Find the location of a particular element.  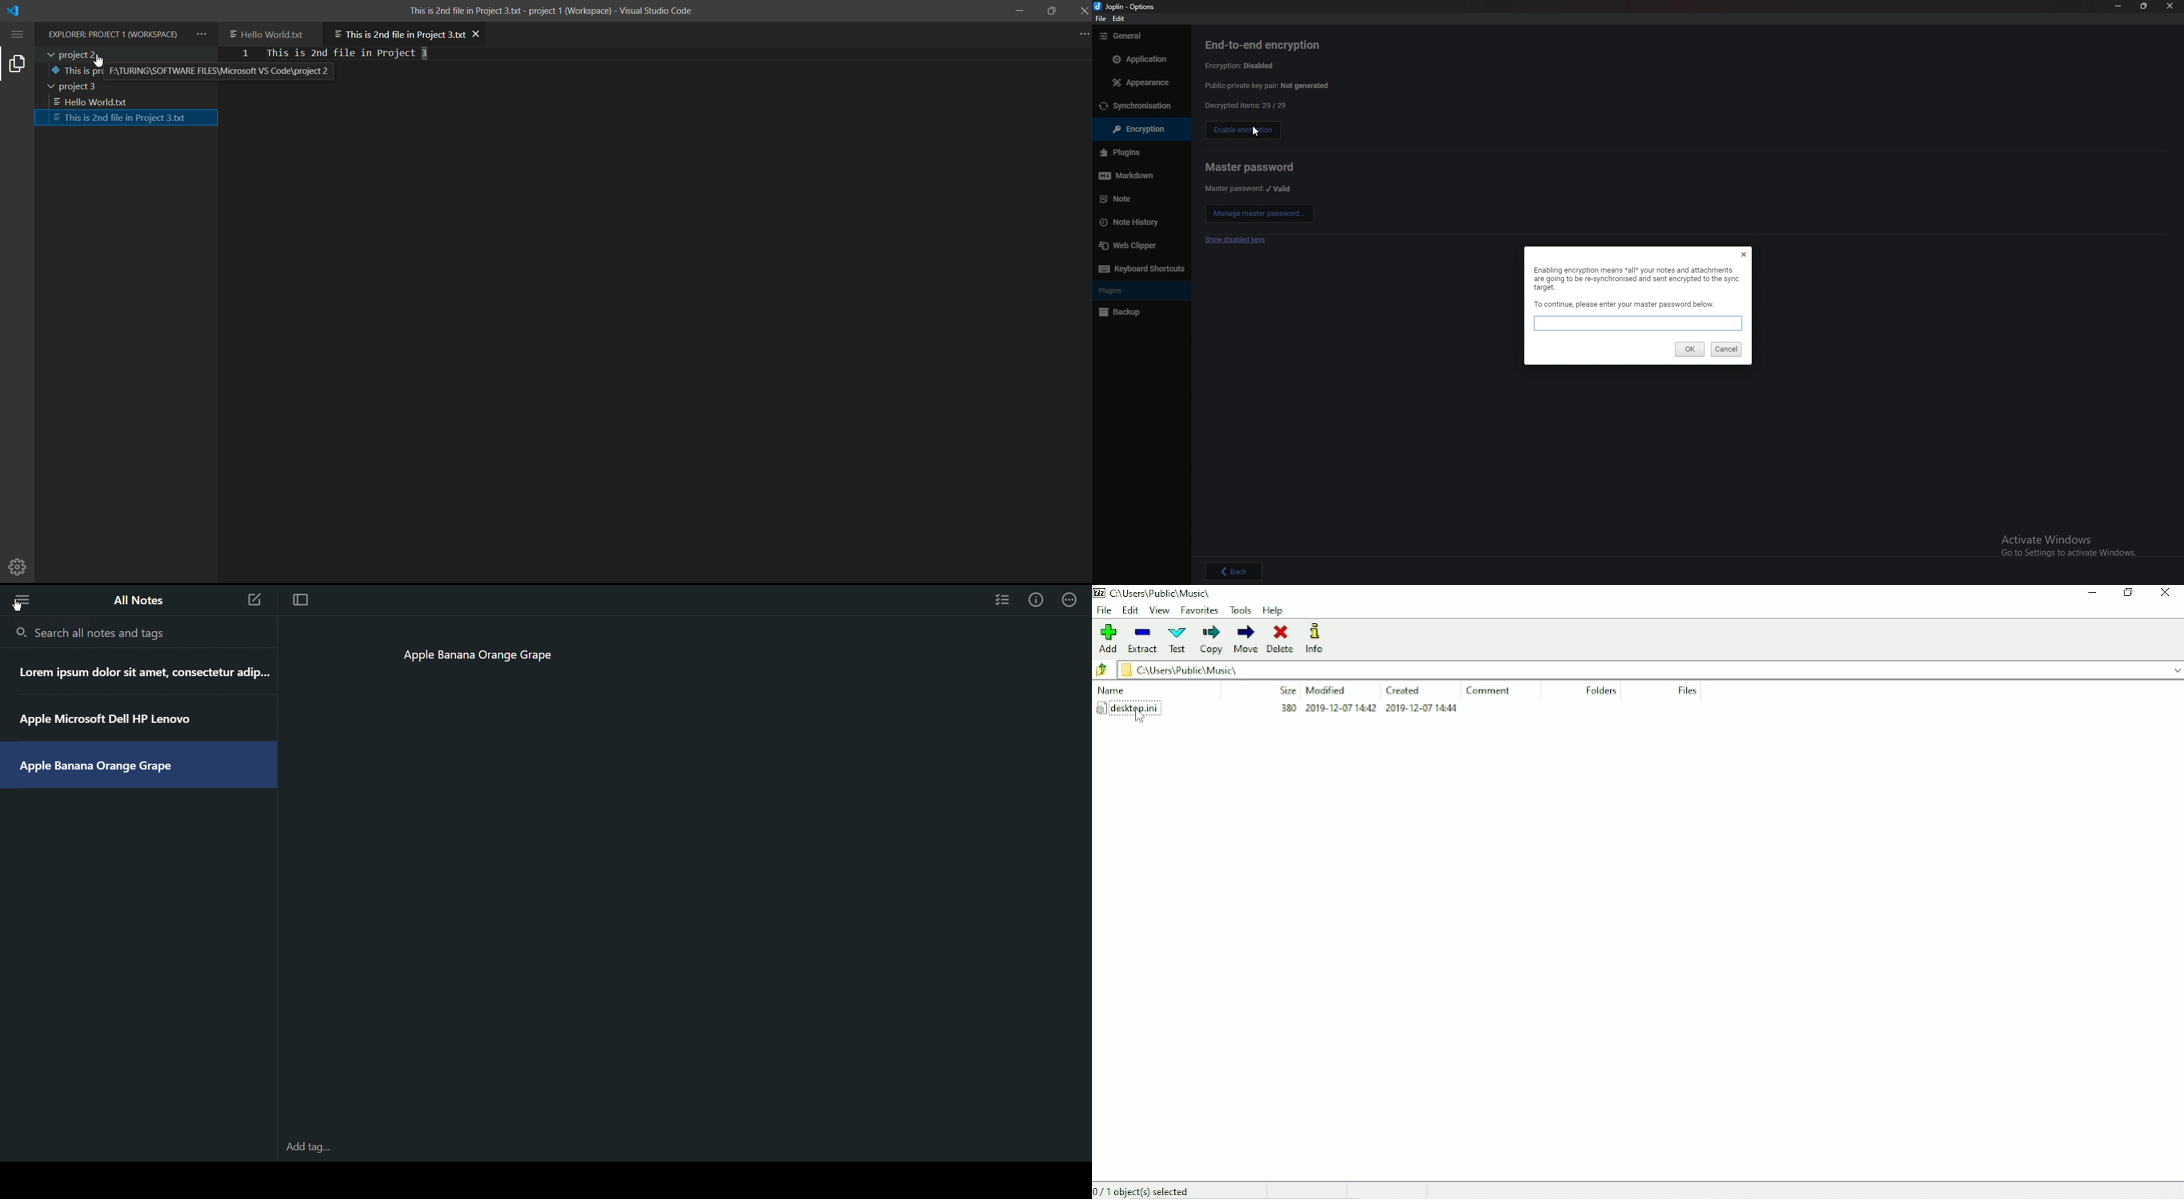

menu options is located at coordinates (19, 34).